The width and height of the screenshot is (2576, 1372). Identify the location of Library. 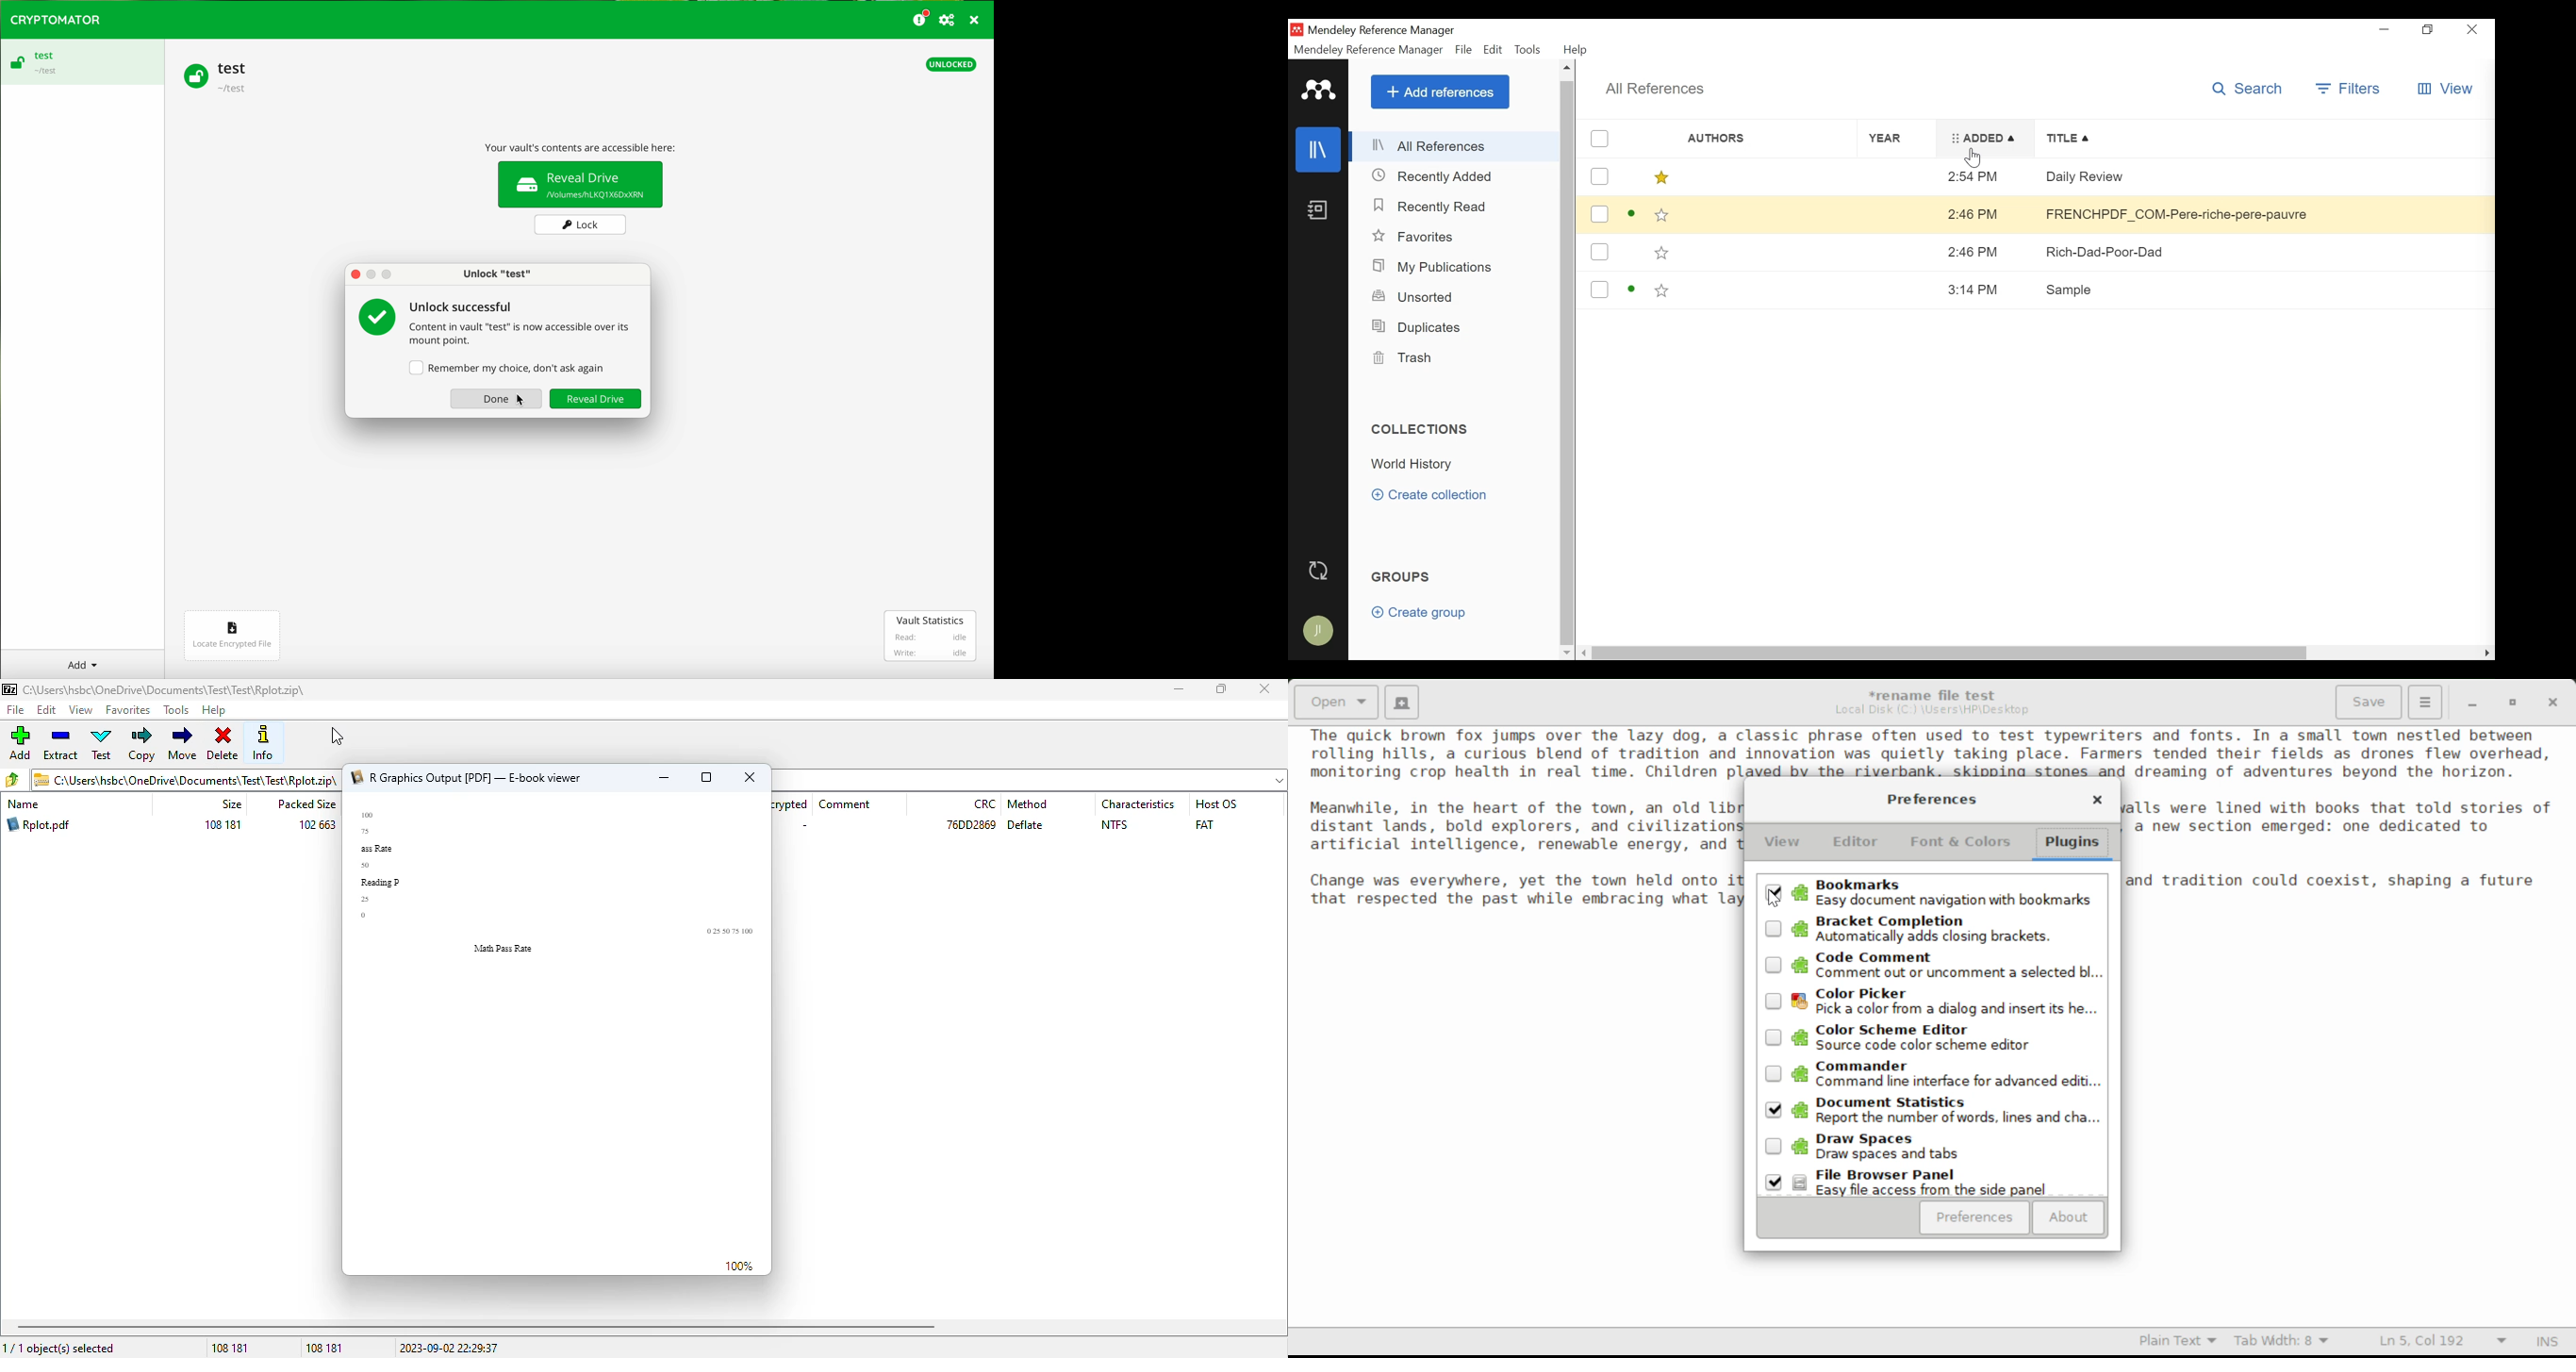
(1319, 151).